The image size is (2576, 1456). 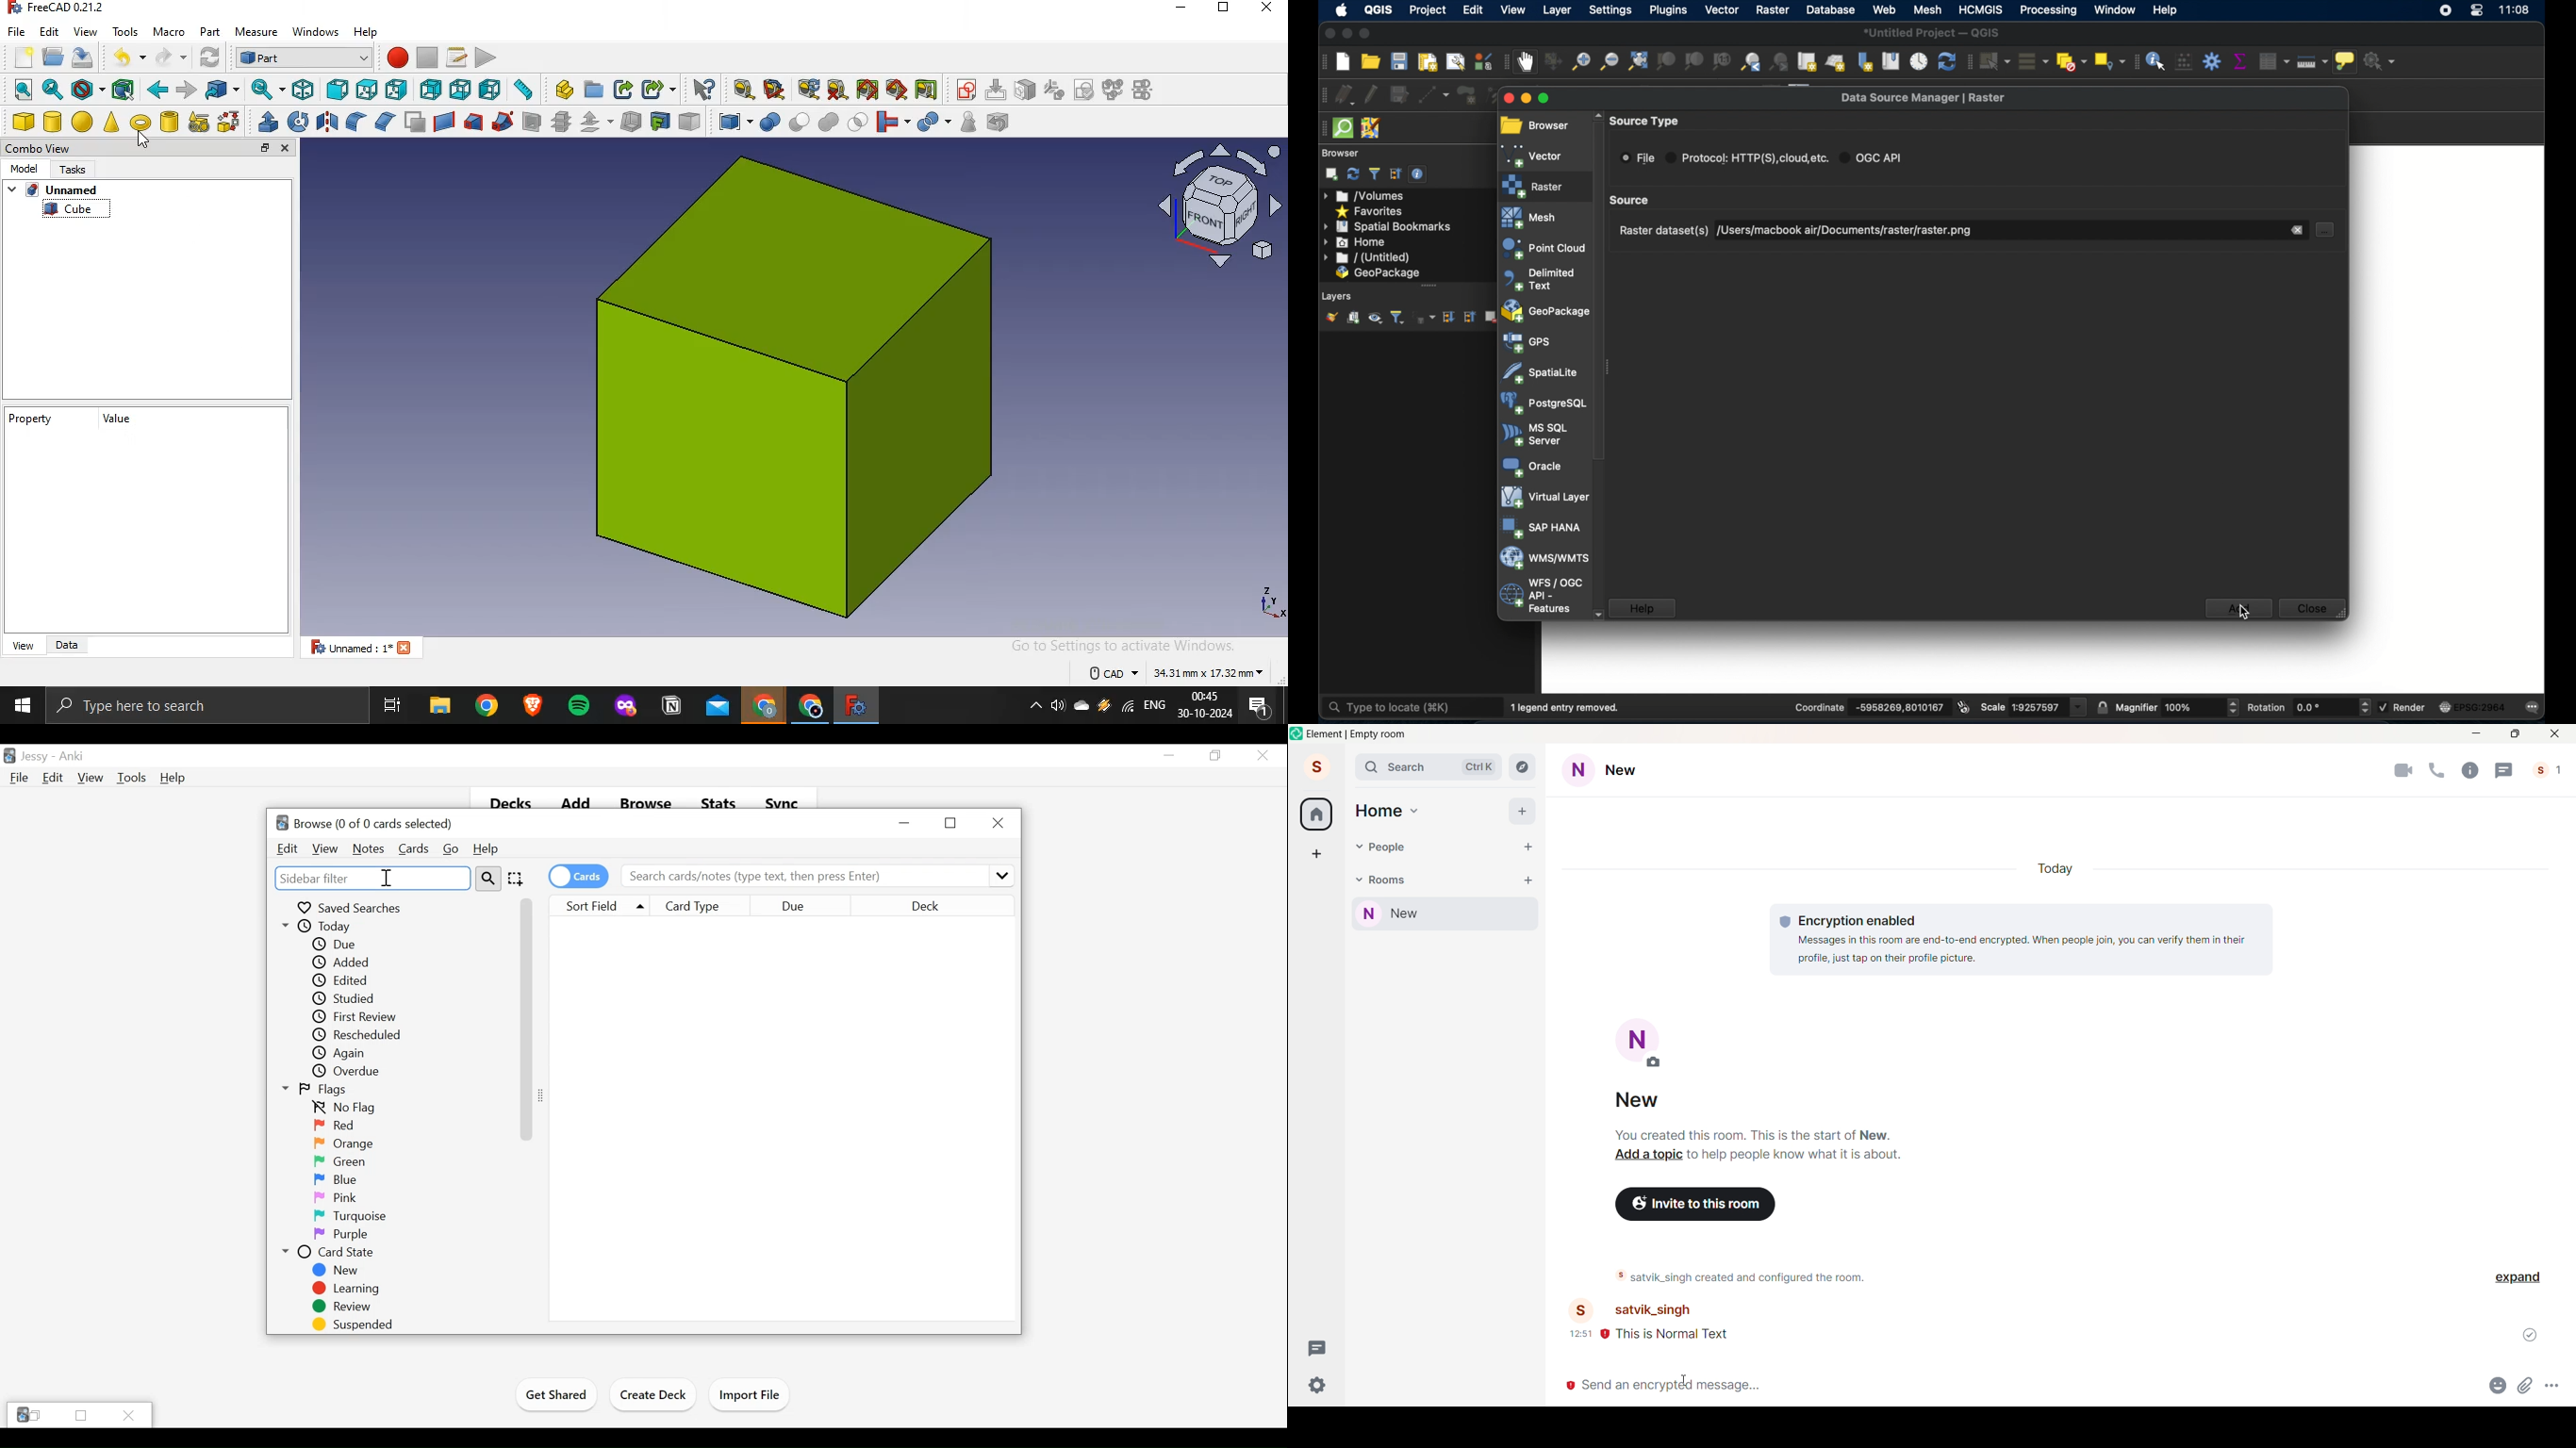 I want to click on dimensions, so click(x=1184, y=670).